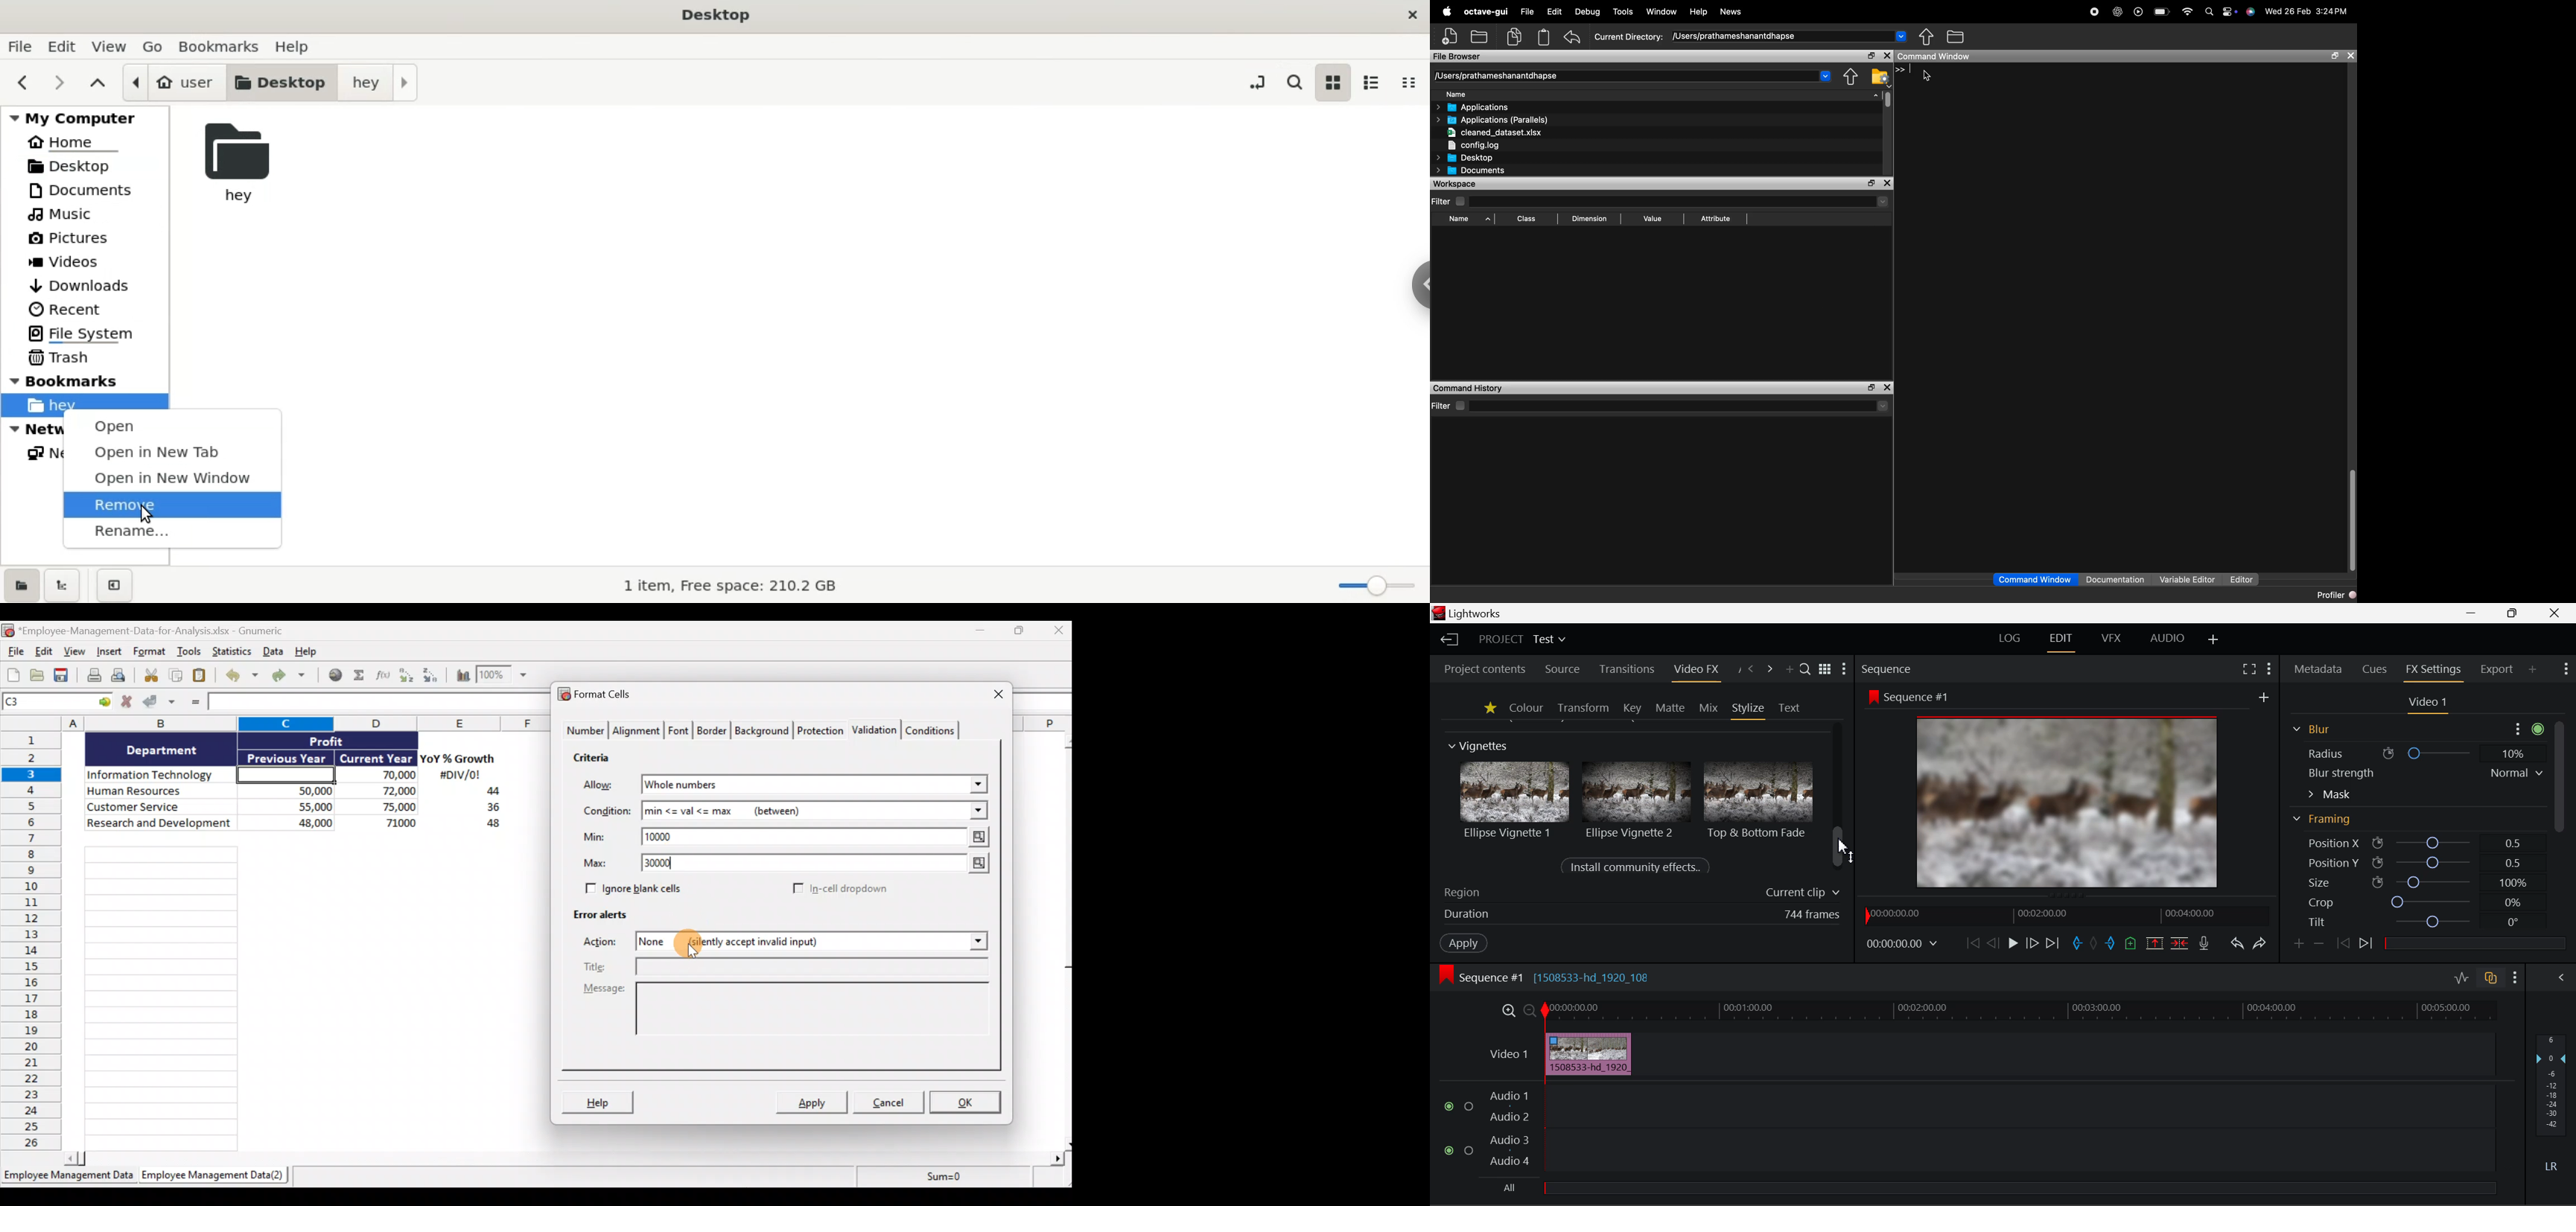 The width and height of the screenshot is (2576, 1232). What do you see at coordinates (606, 786) in the screenshot?
I see `Allow` at bounding box center [606, 786].